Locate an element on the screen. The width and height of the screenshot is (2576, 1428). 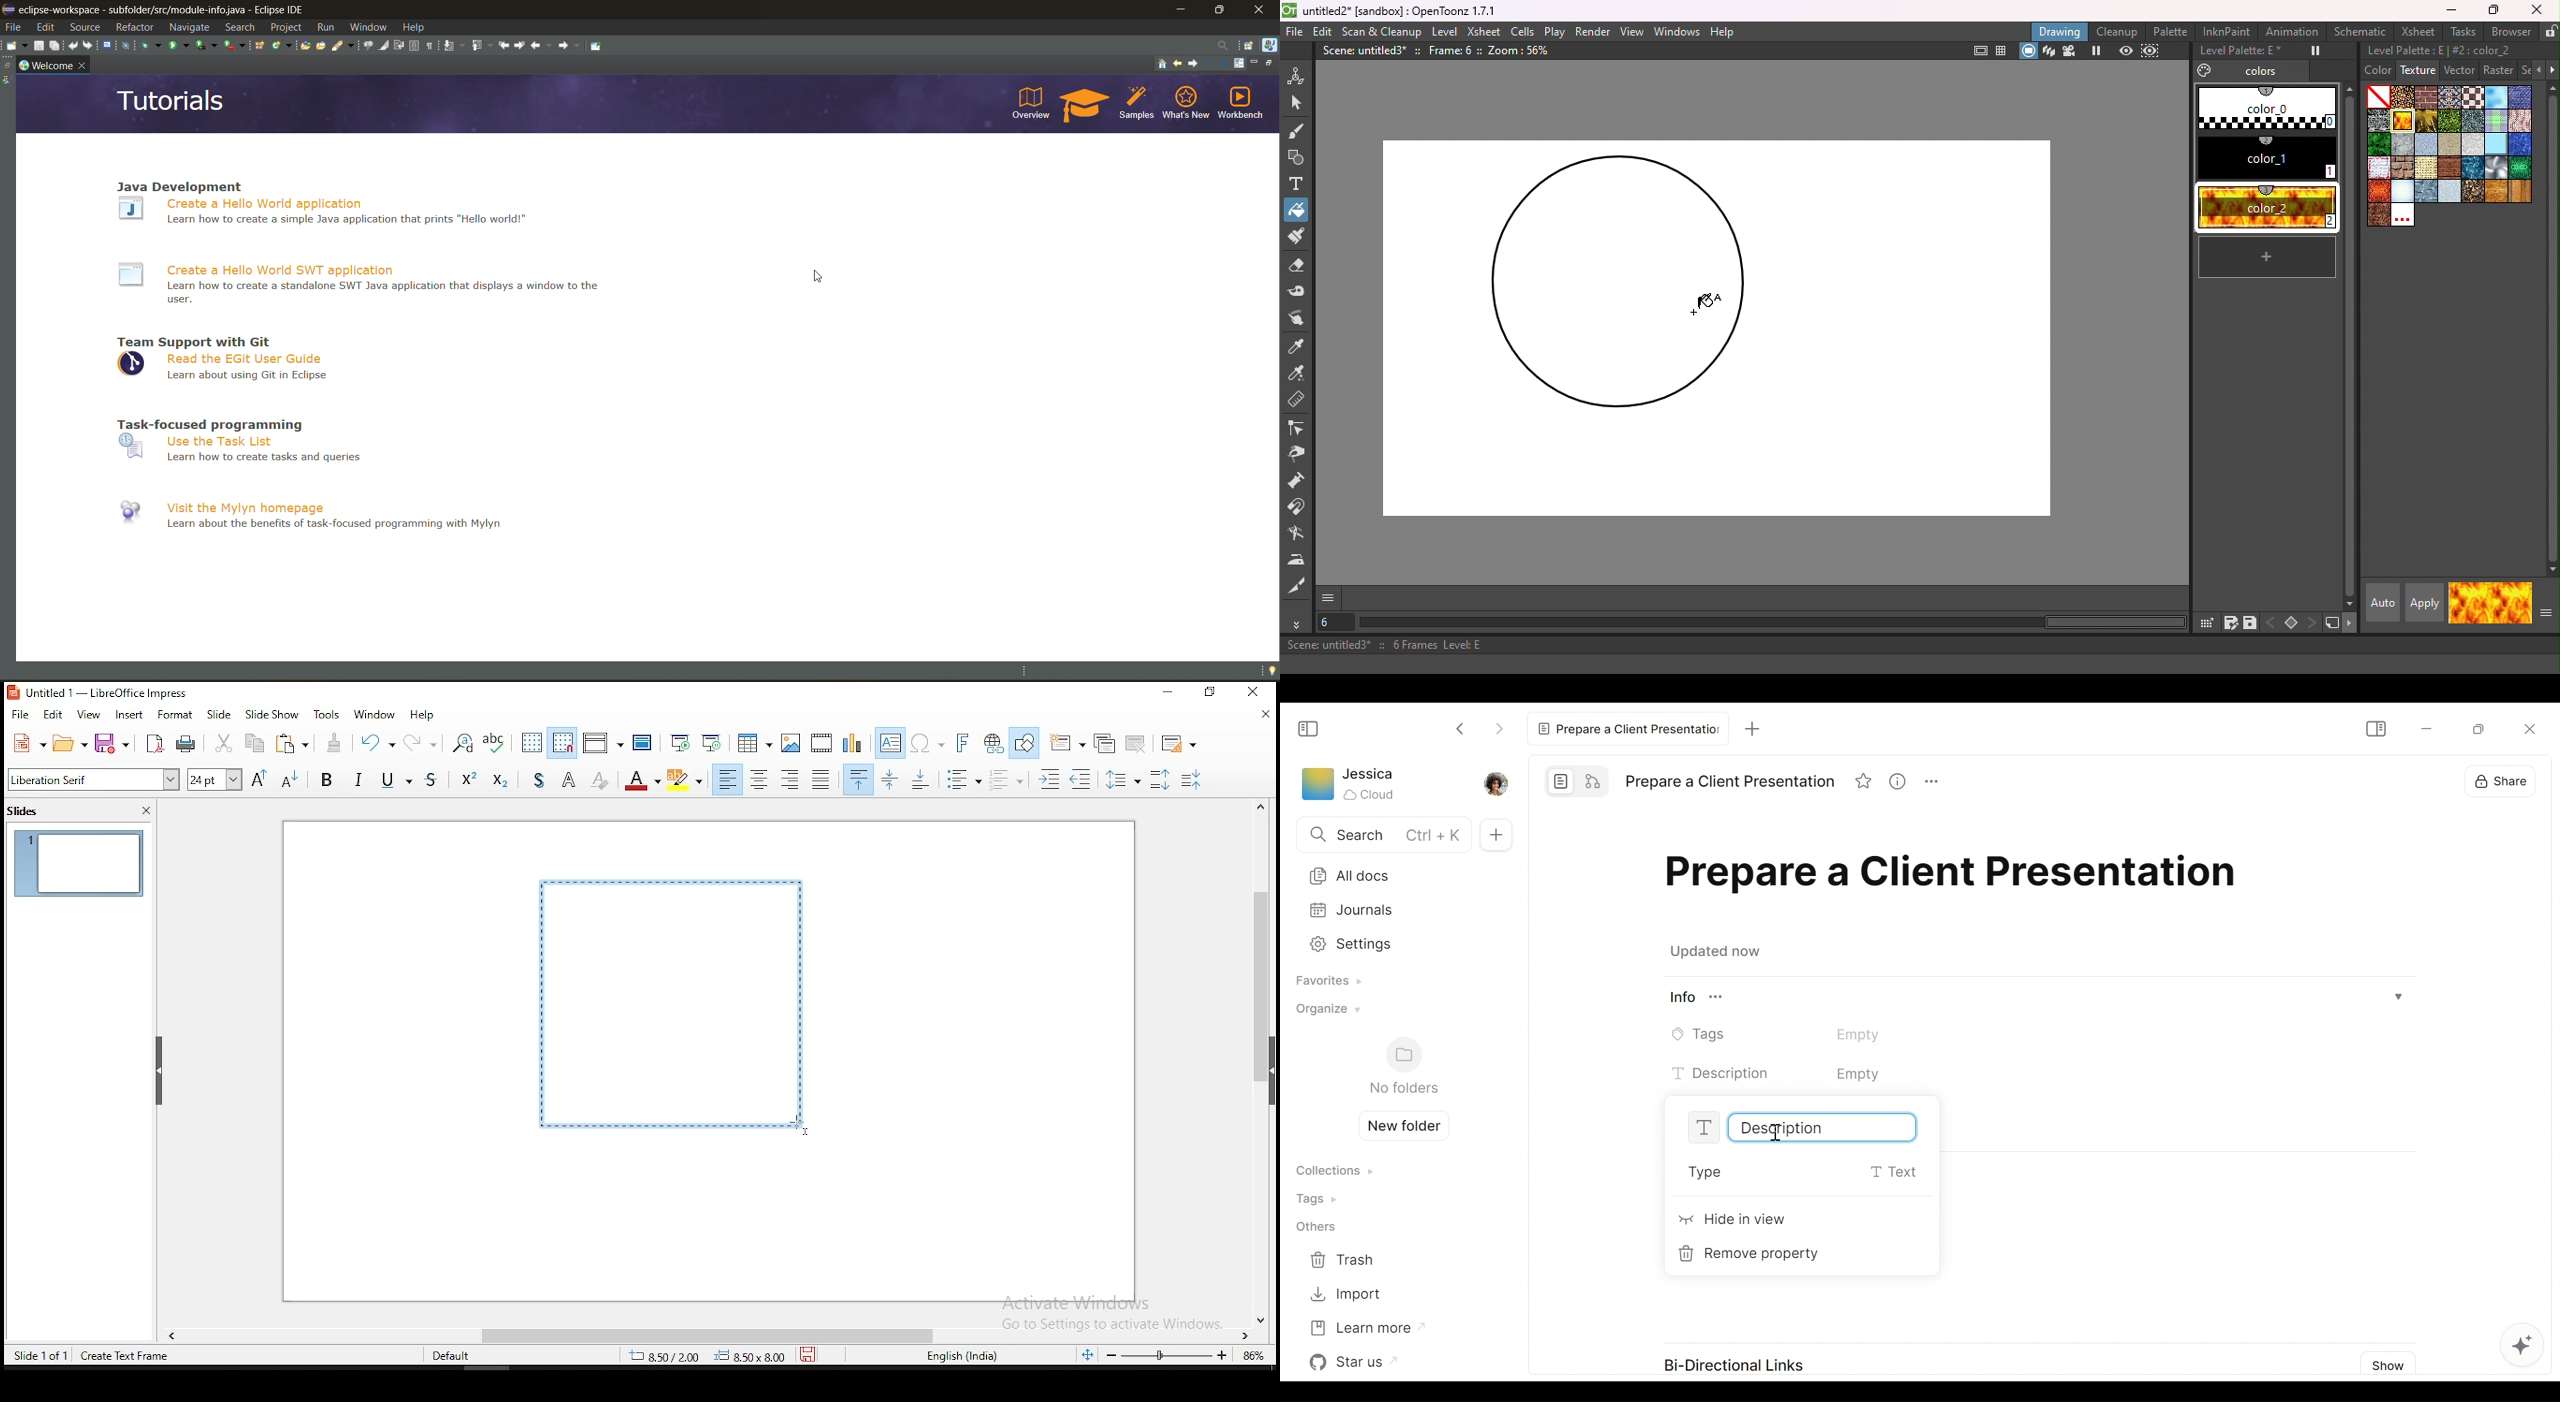
new style is located at coordinates (2268, 257).